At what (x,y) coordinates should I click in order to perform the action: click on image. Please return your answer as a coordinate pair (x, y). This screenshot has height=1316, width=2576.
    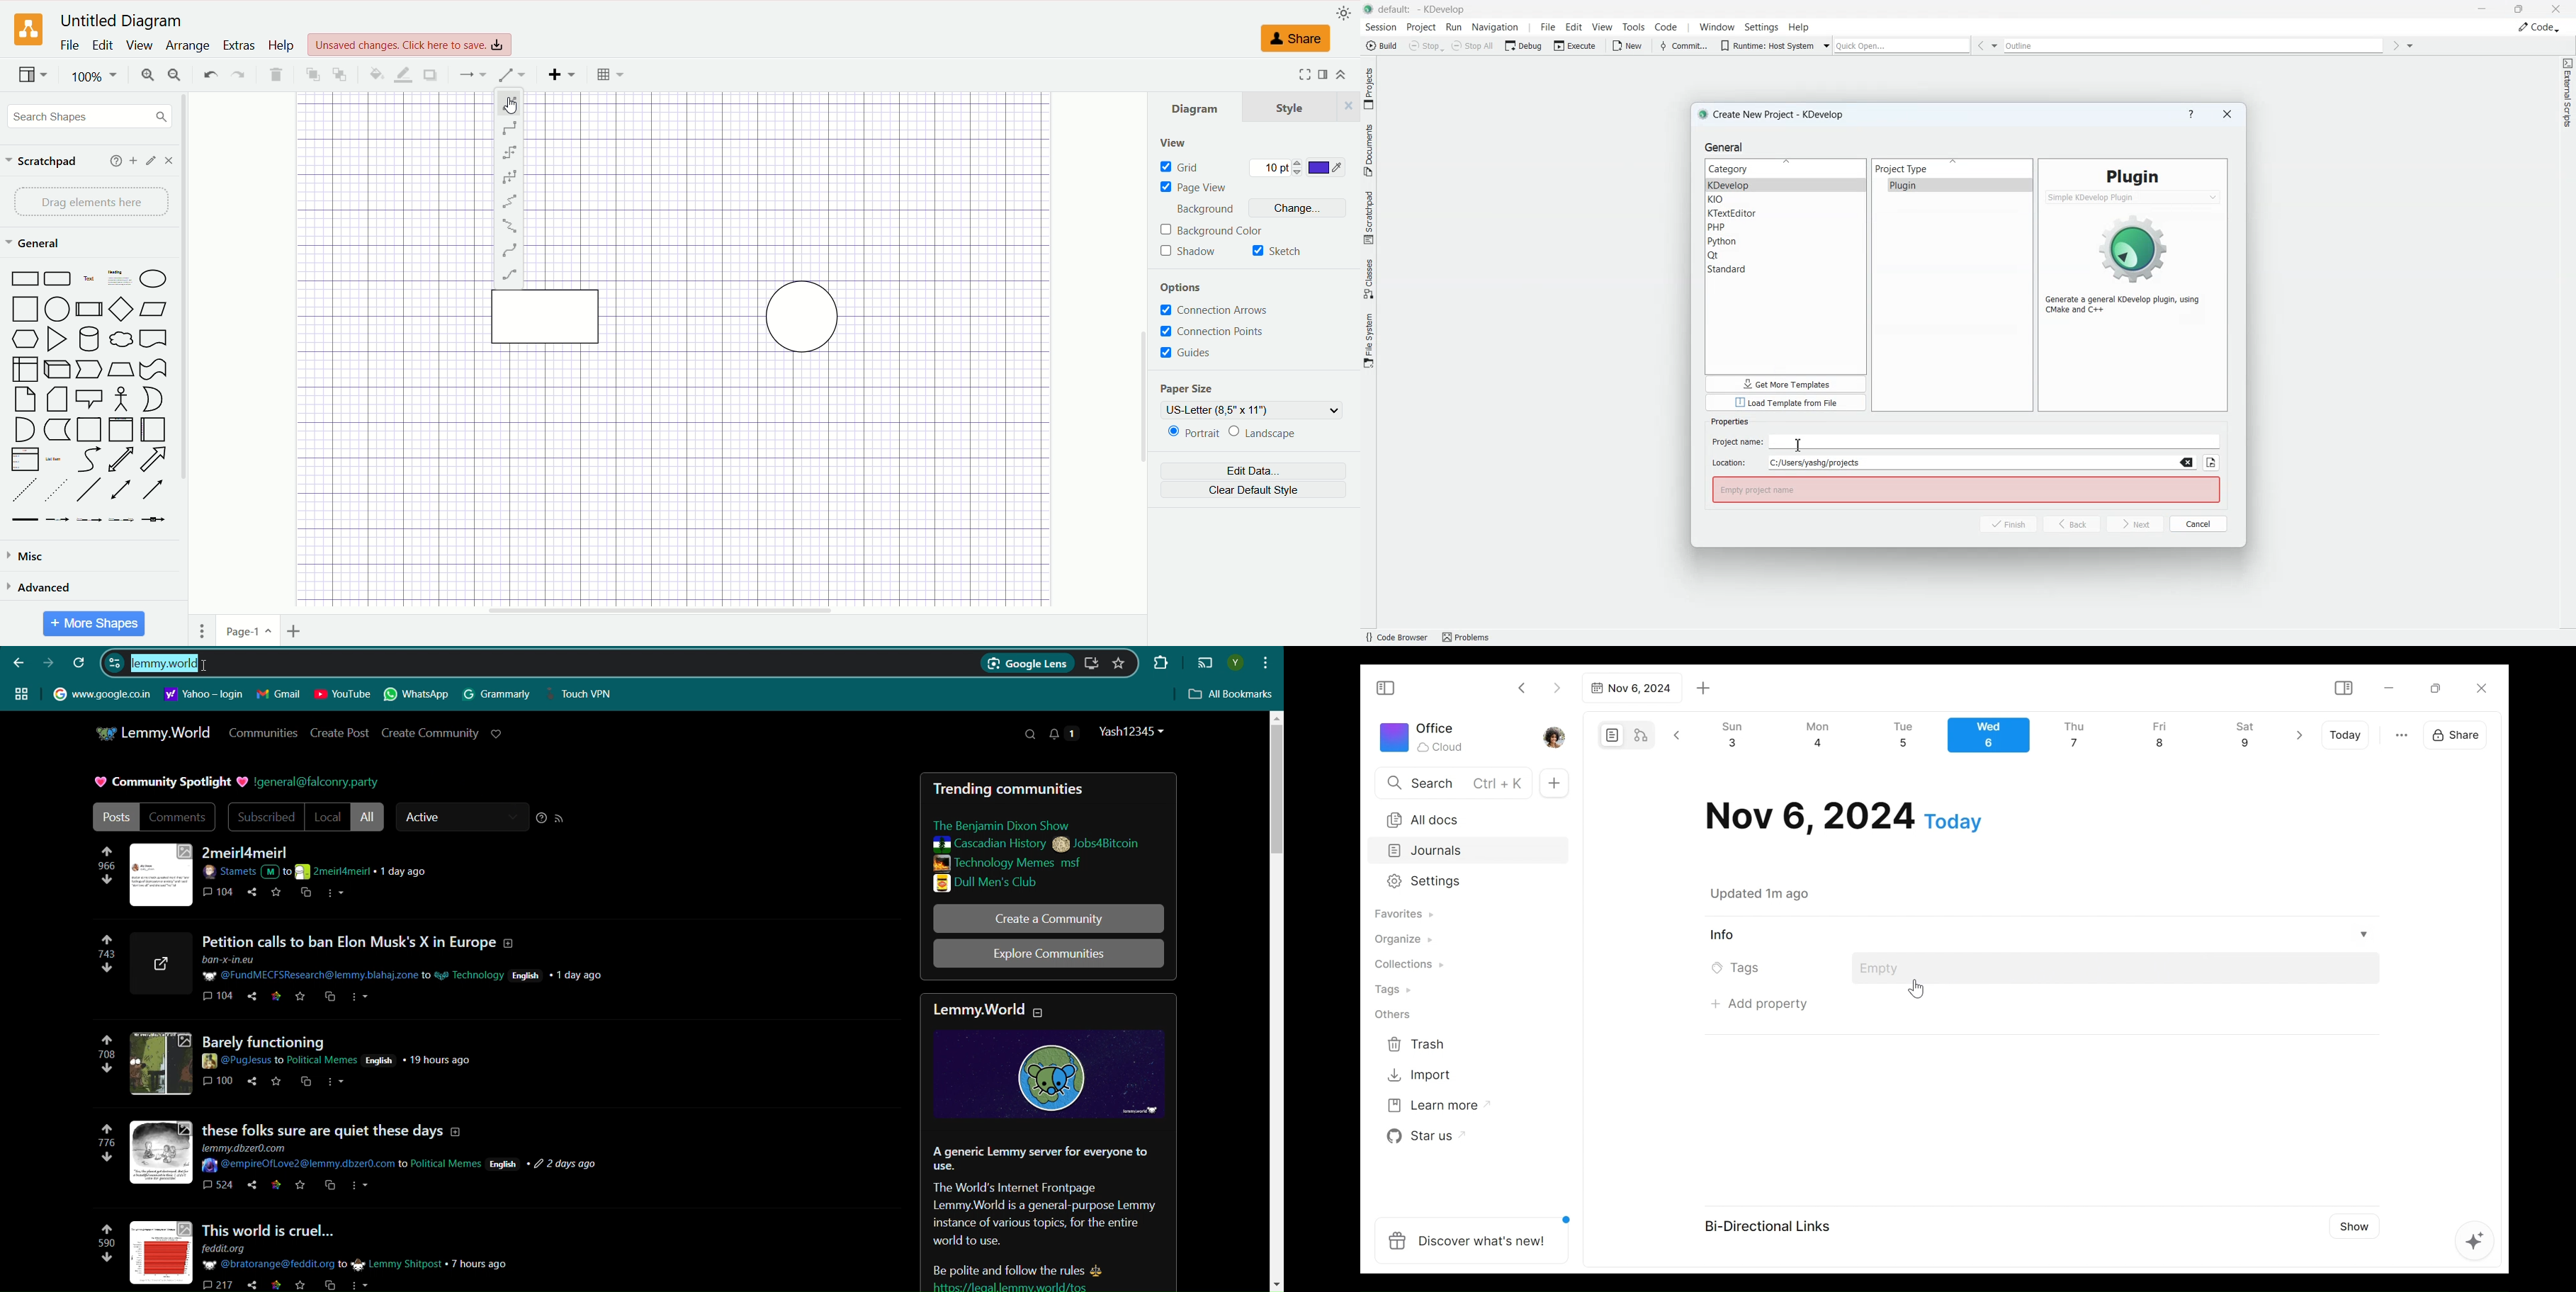
    Looking at the image, I should click on (159, 1063).